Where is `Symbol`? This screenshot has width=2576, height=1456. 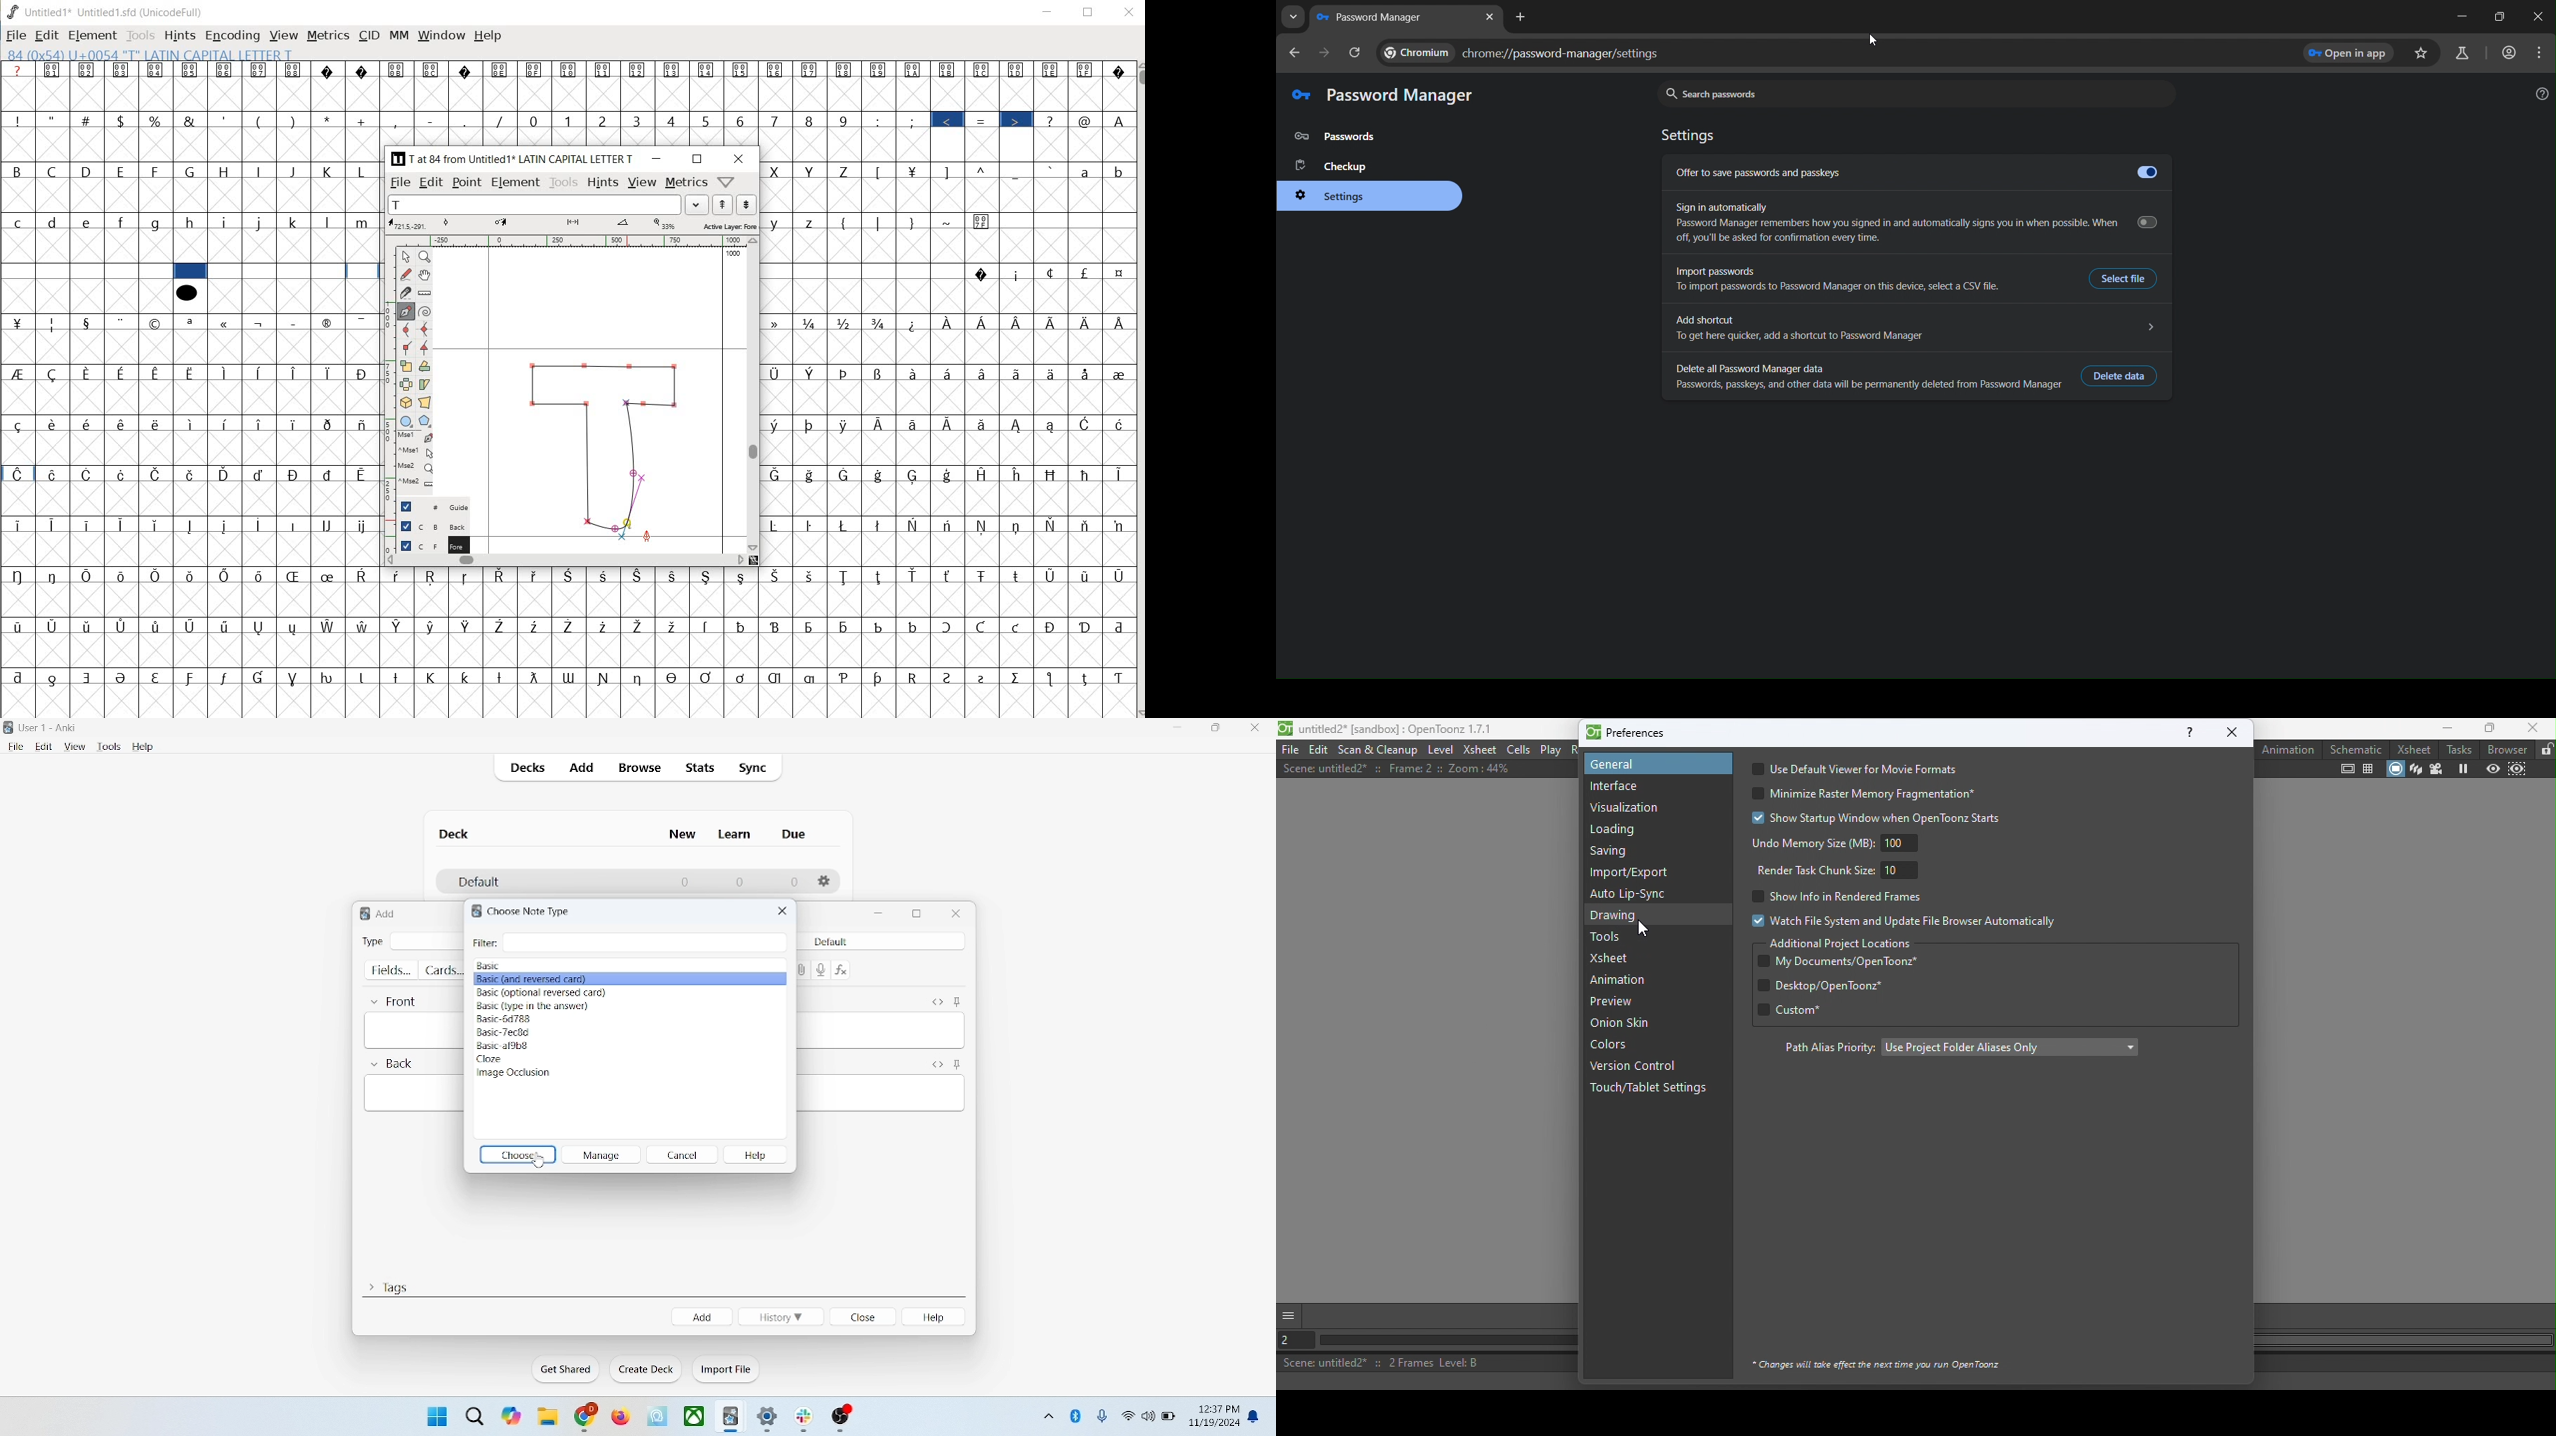
Symbol is located at coordinates (1087, 322).